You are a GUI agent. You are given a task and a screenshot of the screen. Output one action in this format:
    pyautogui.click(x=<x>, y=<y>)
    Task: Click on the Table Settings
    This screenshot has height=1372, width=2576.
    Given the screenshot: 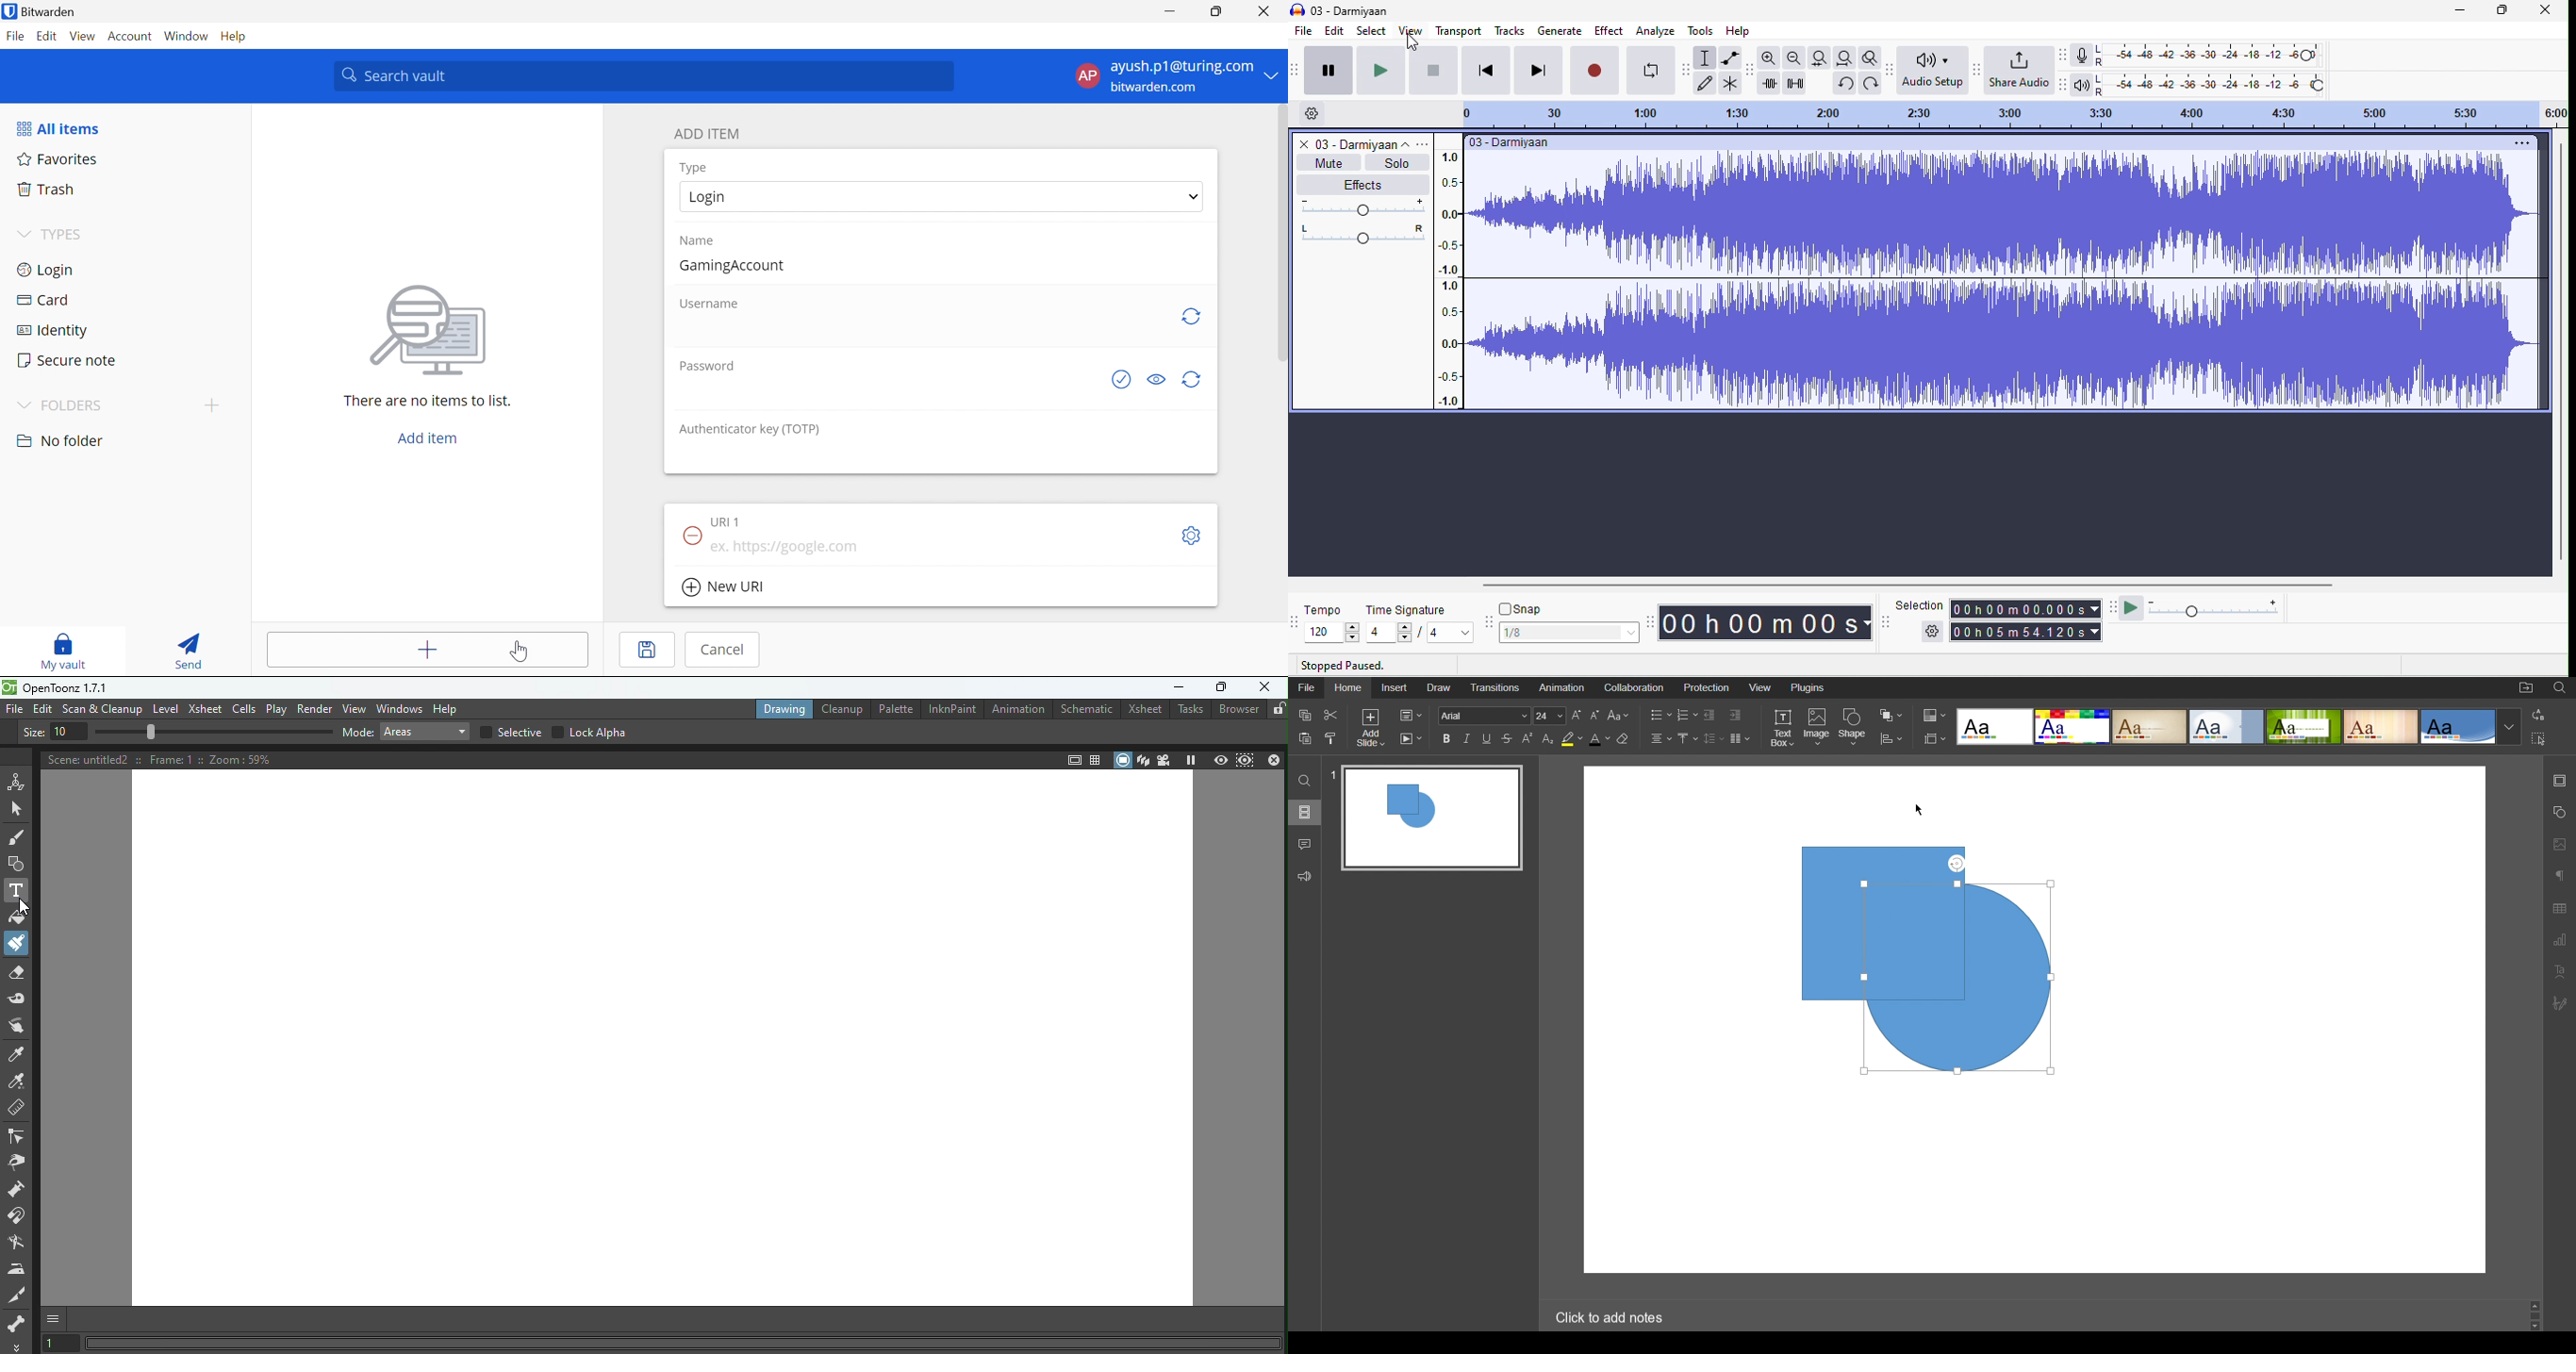 What is the action you would take?
    pyautogui.click(x=2559, y=909)
    